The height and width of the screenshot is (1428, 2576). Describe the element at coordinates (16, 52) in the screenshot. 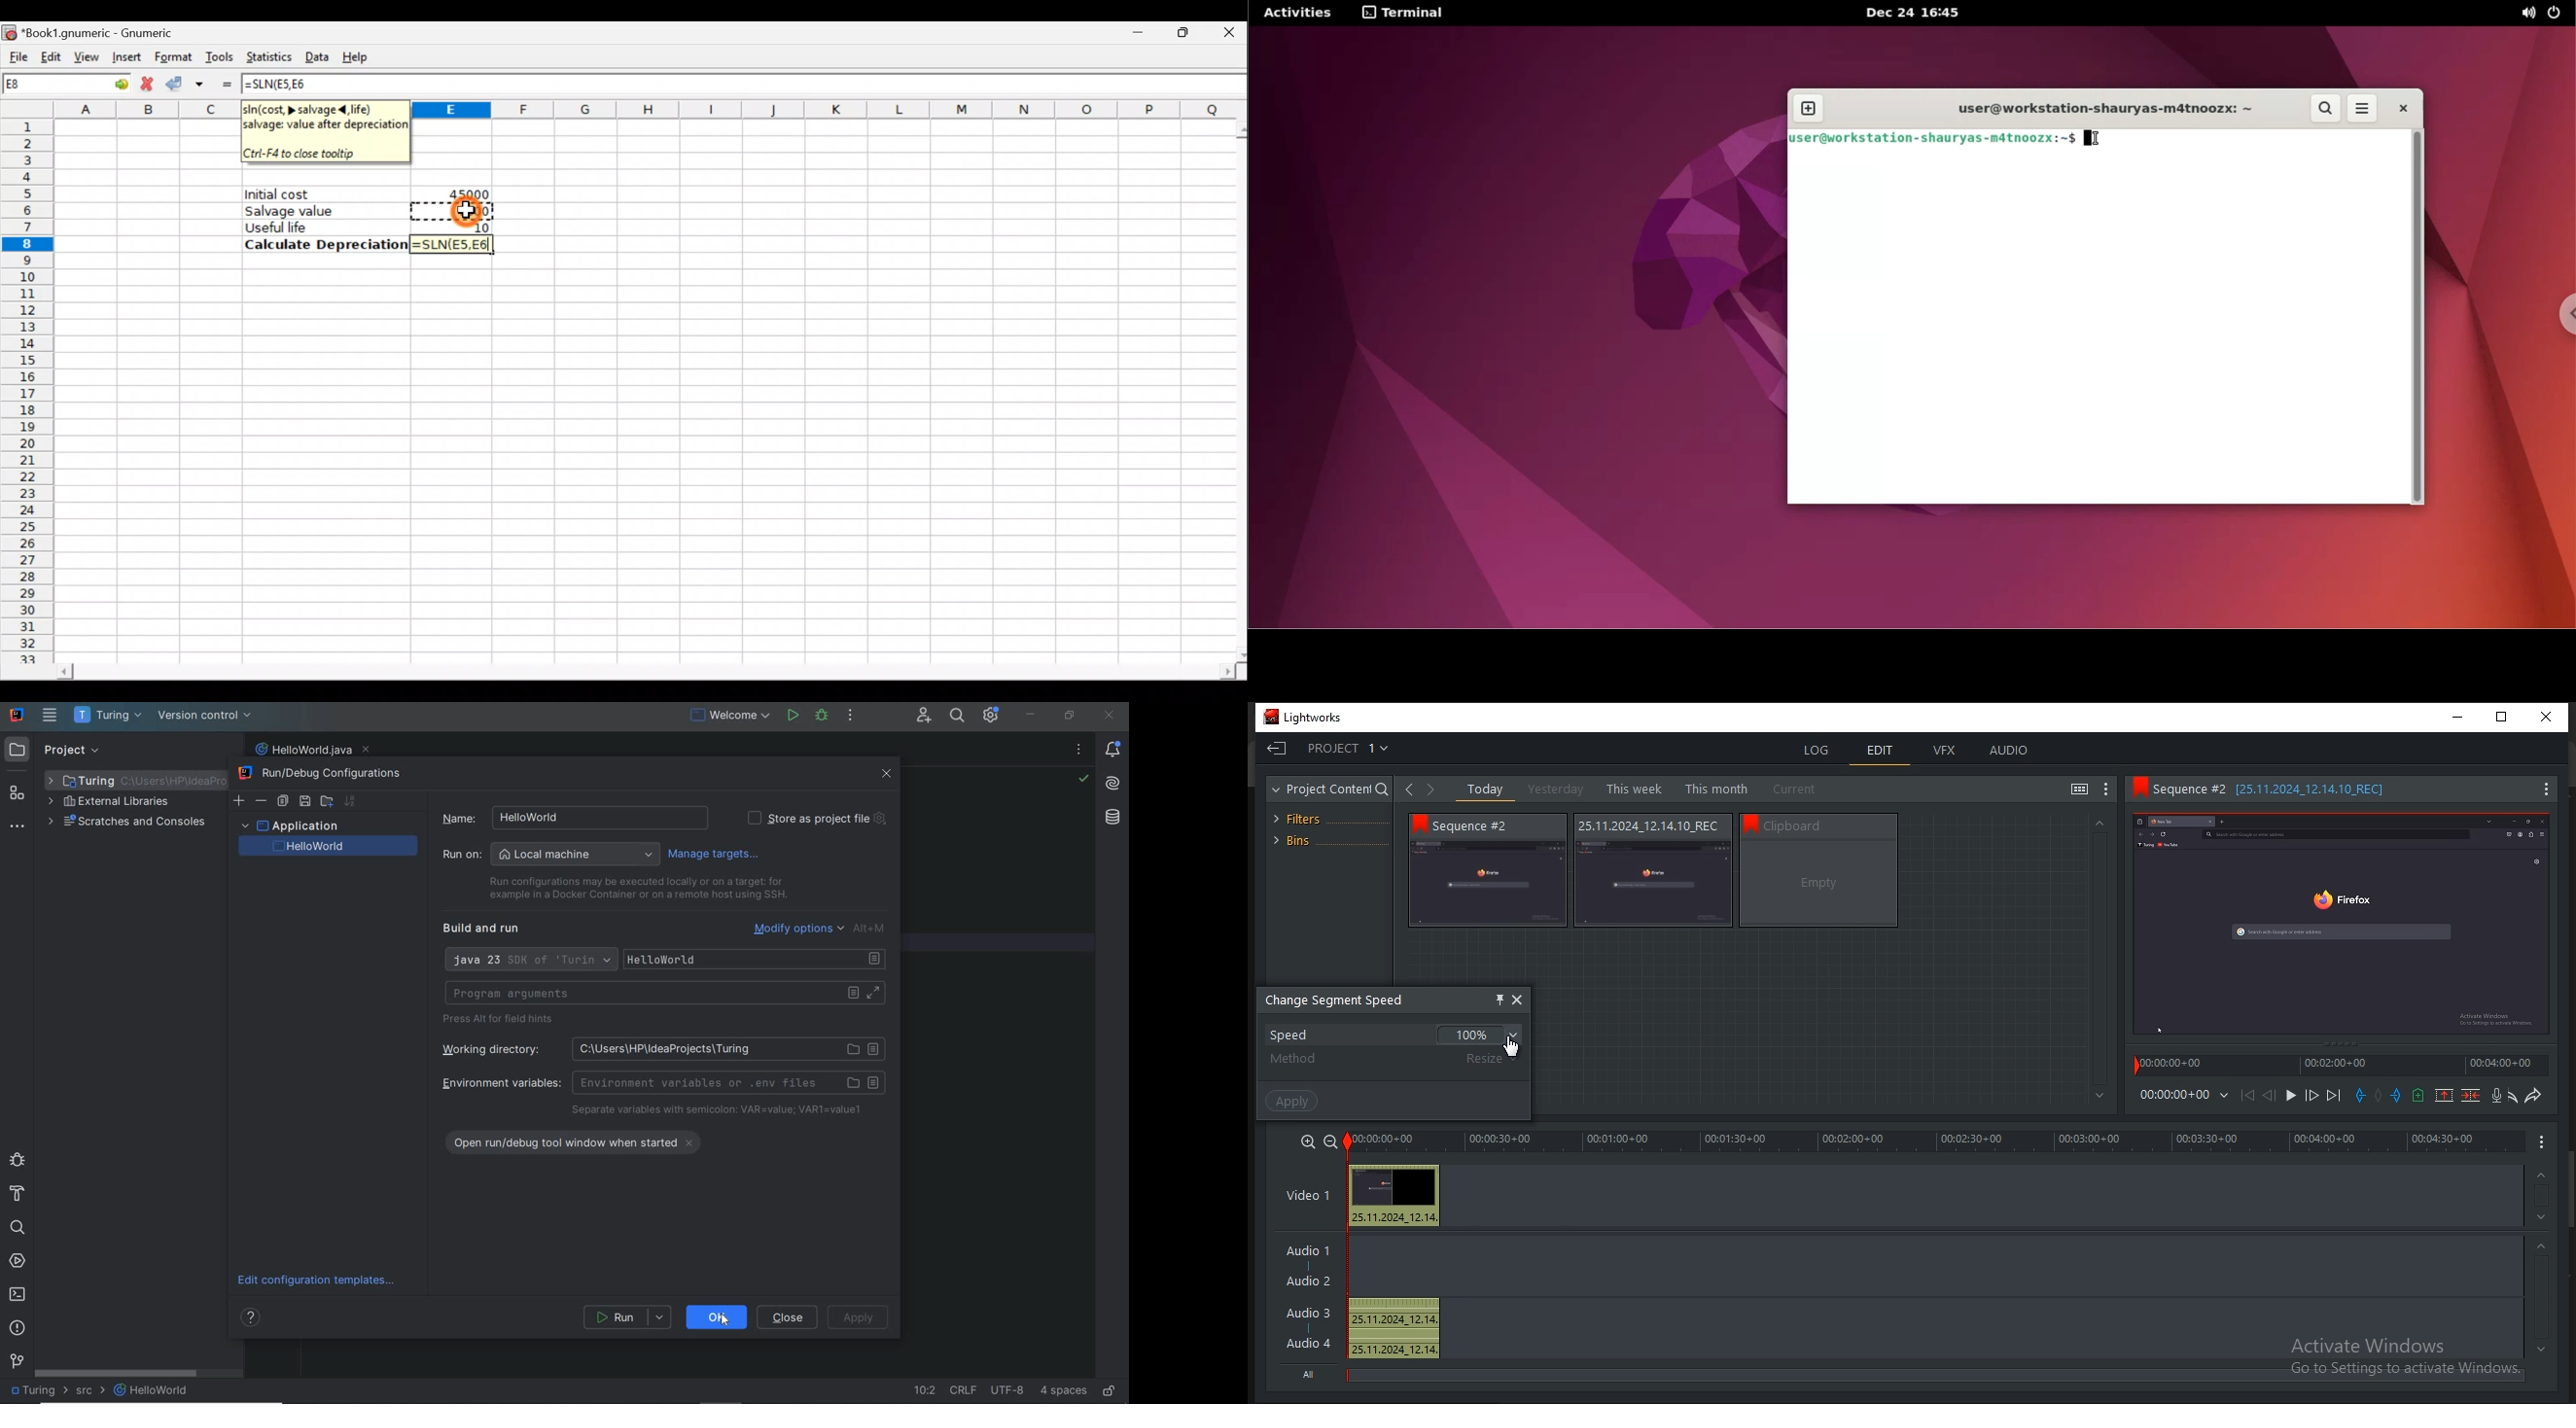

I see `File` at that location.